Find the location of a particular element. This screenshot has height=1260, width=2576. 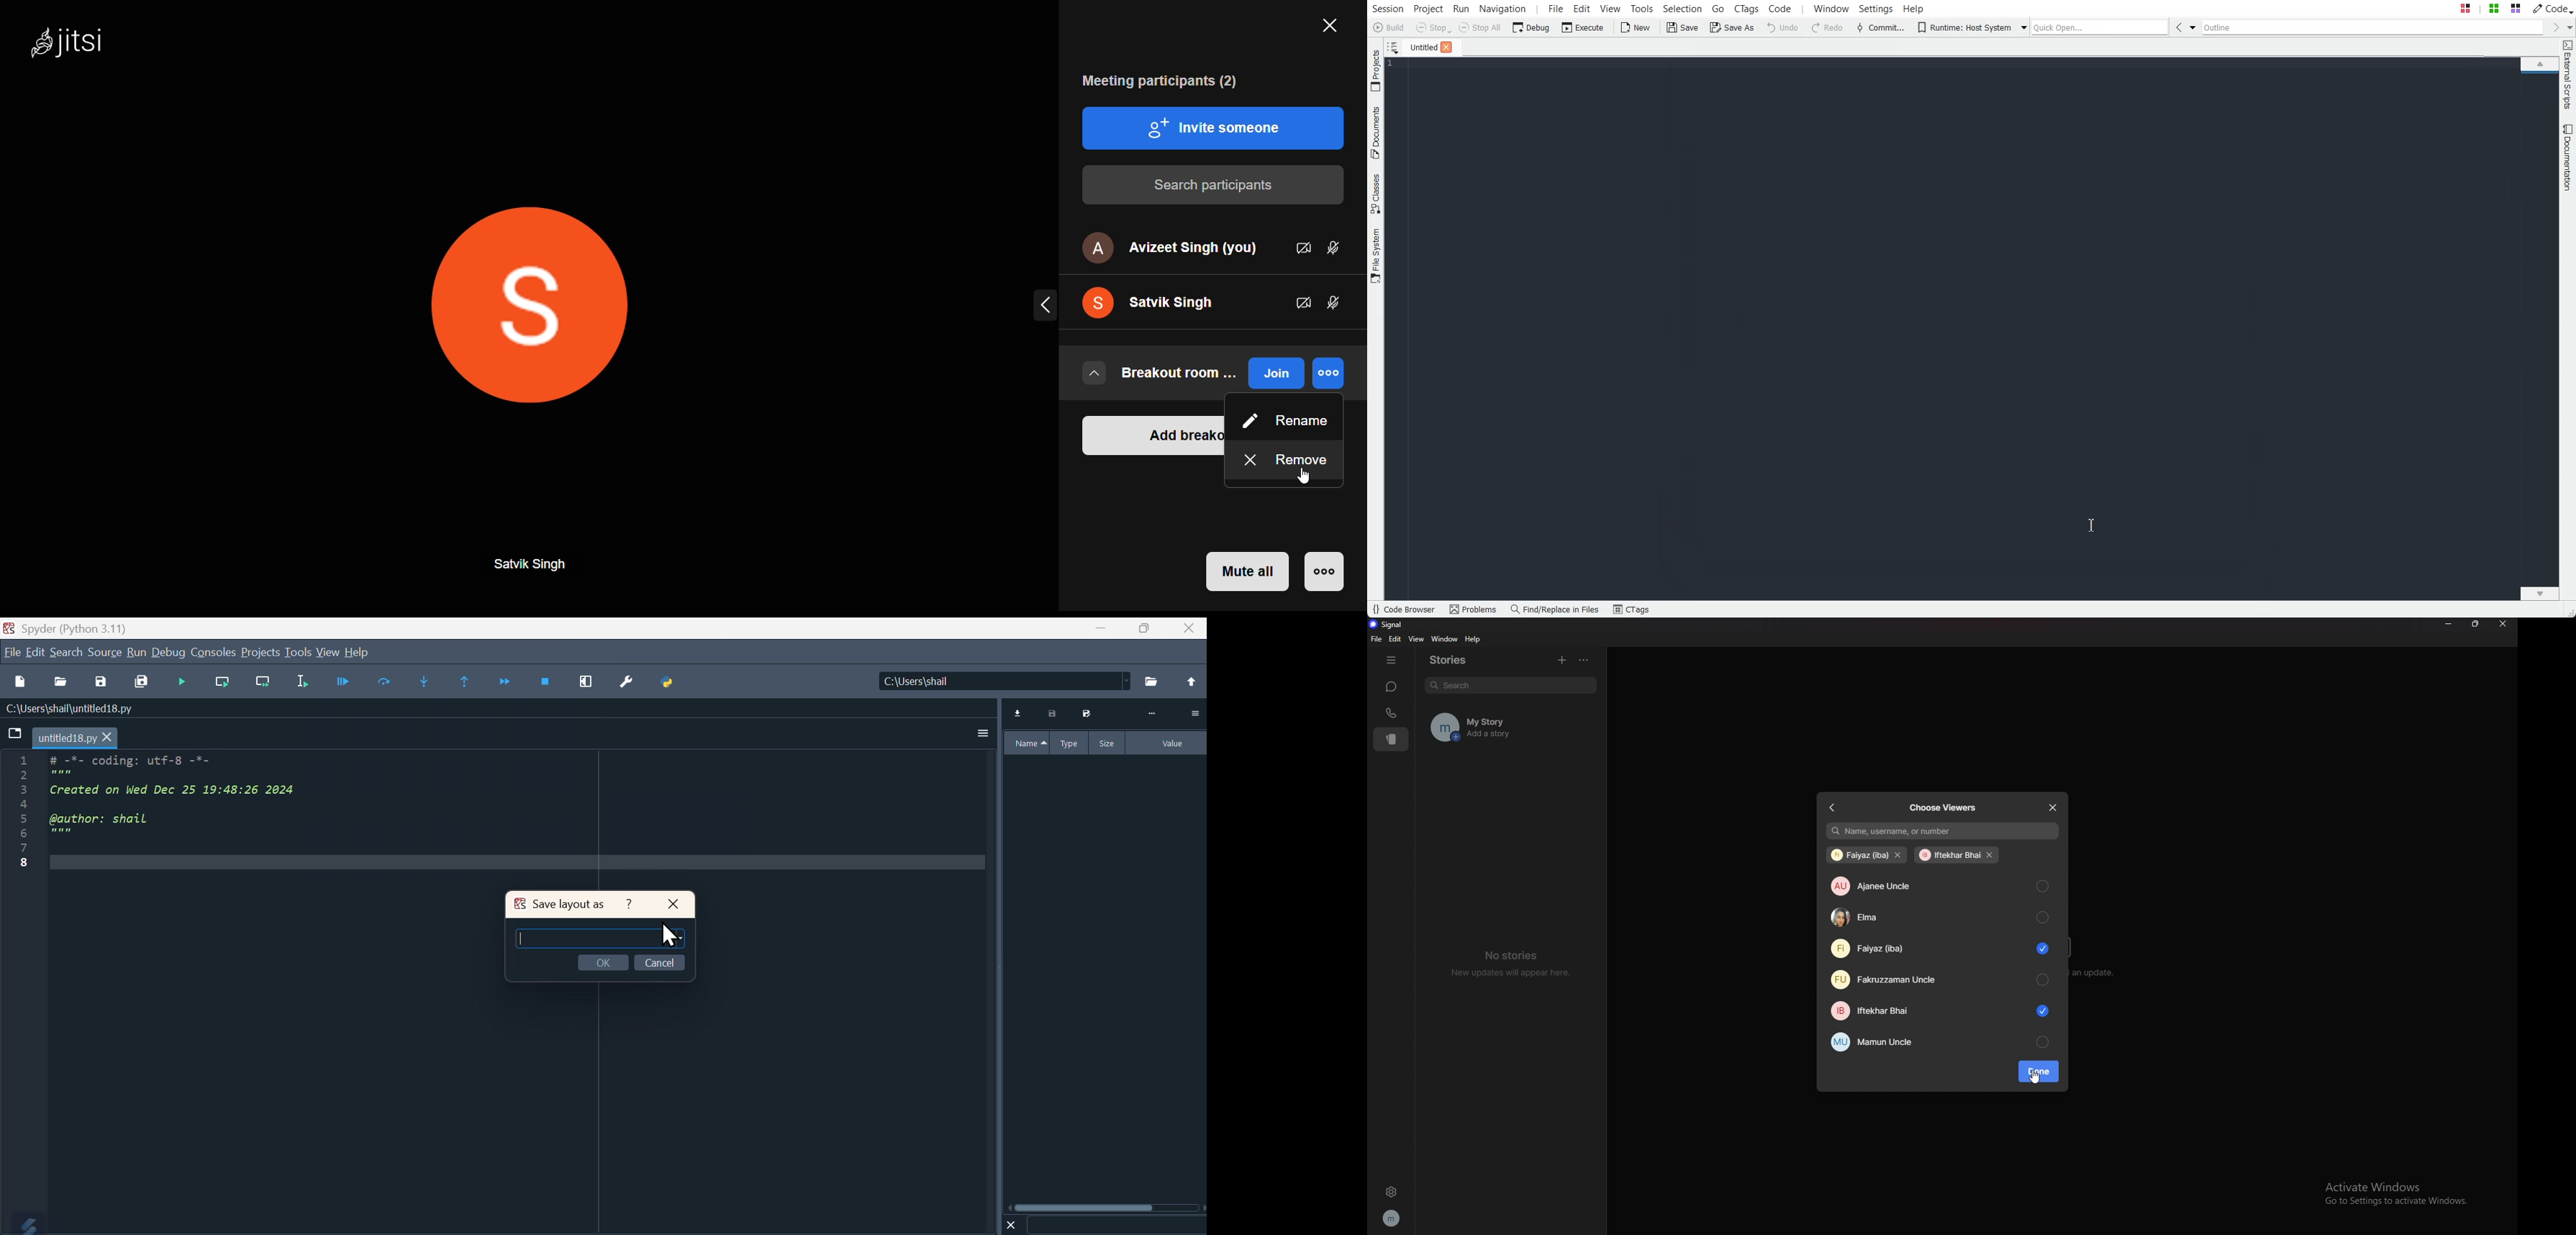

Help is located at coordinates (359, 652).